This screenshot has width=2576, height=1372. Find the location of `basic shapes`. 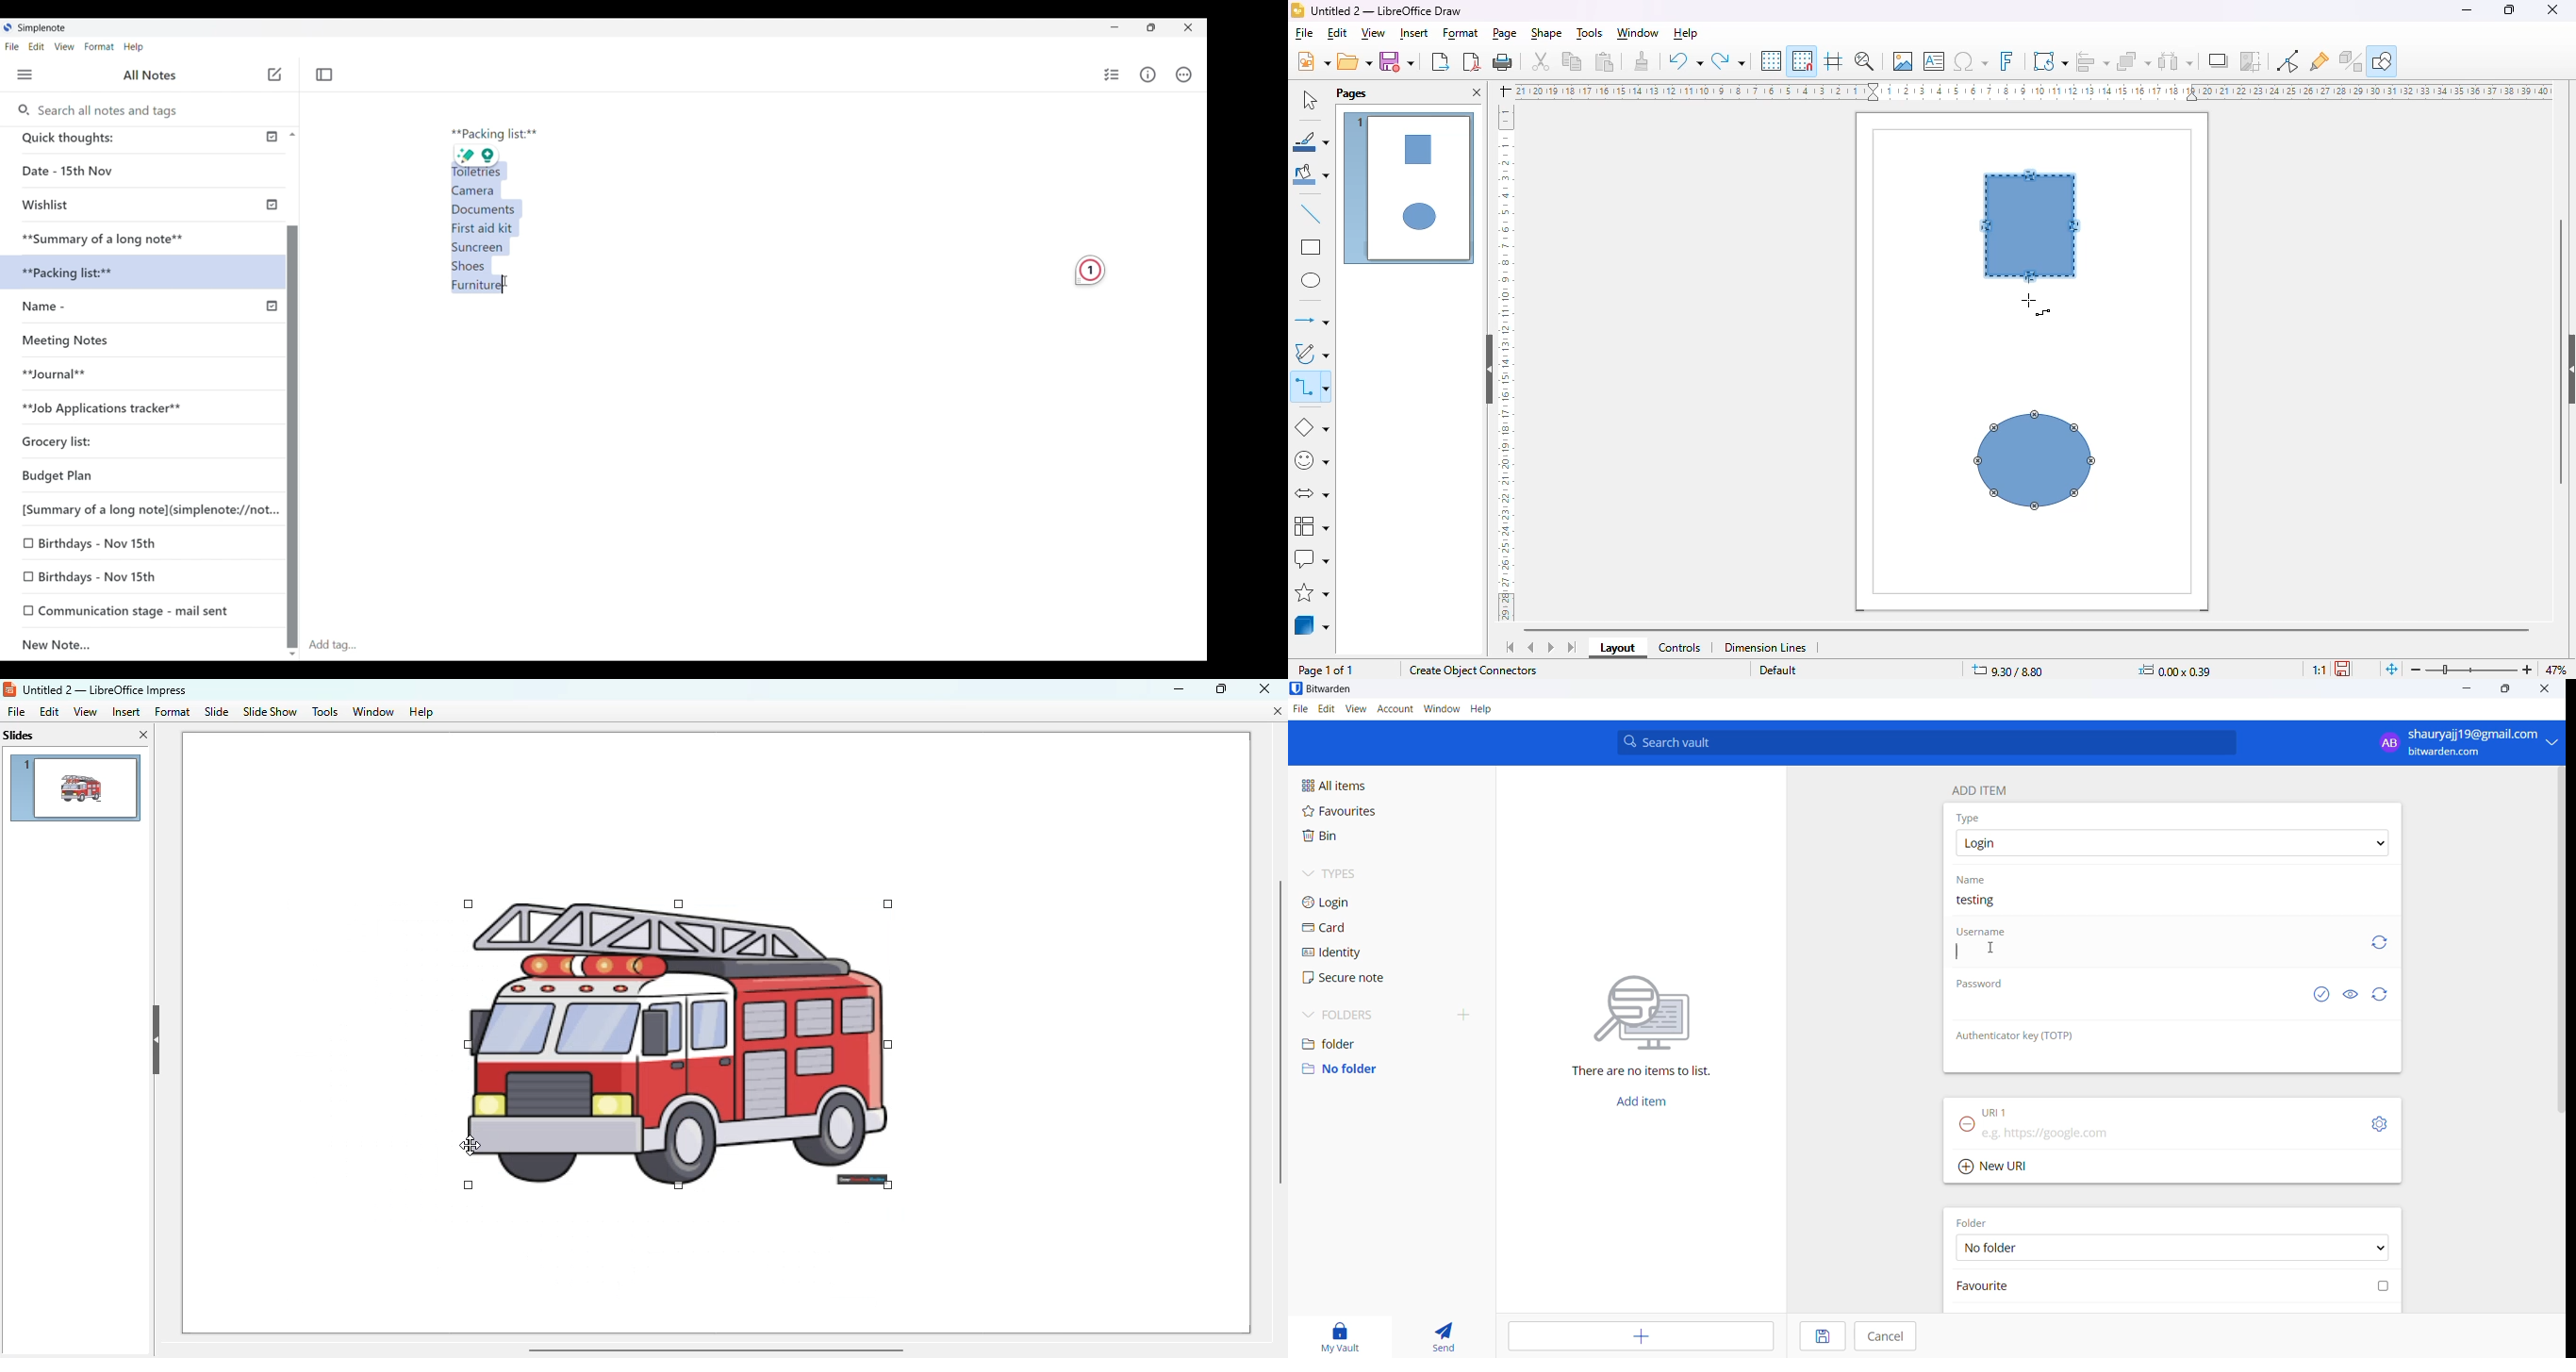

basic shapes is located at coordinates (1313, 428).